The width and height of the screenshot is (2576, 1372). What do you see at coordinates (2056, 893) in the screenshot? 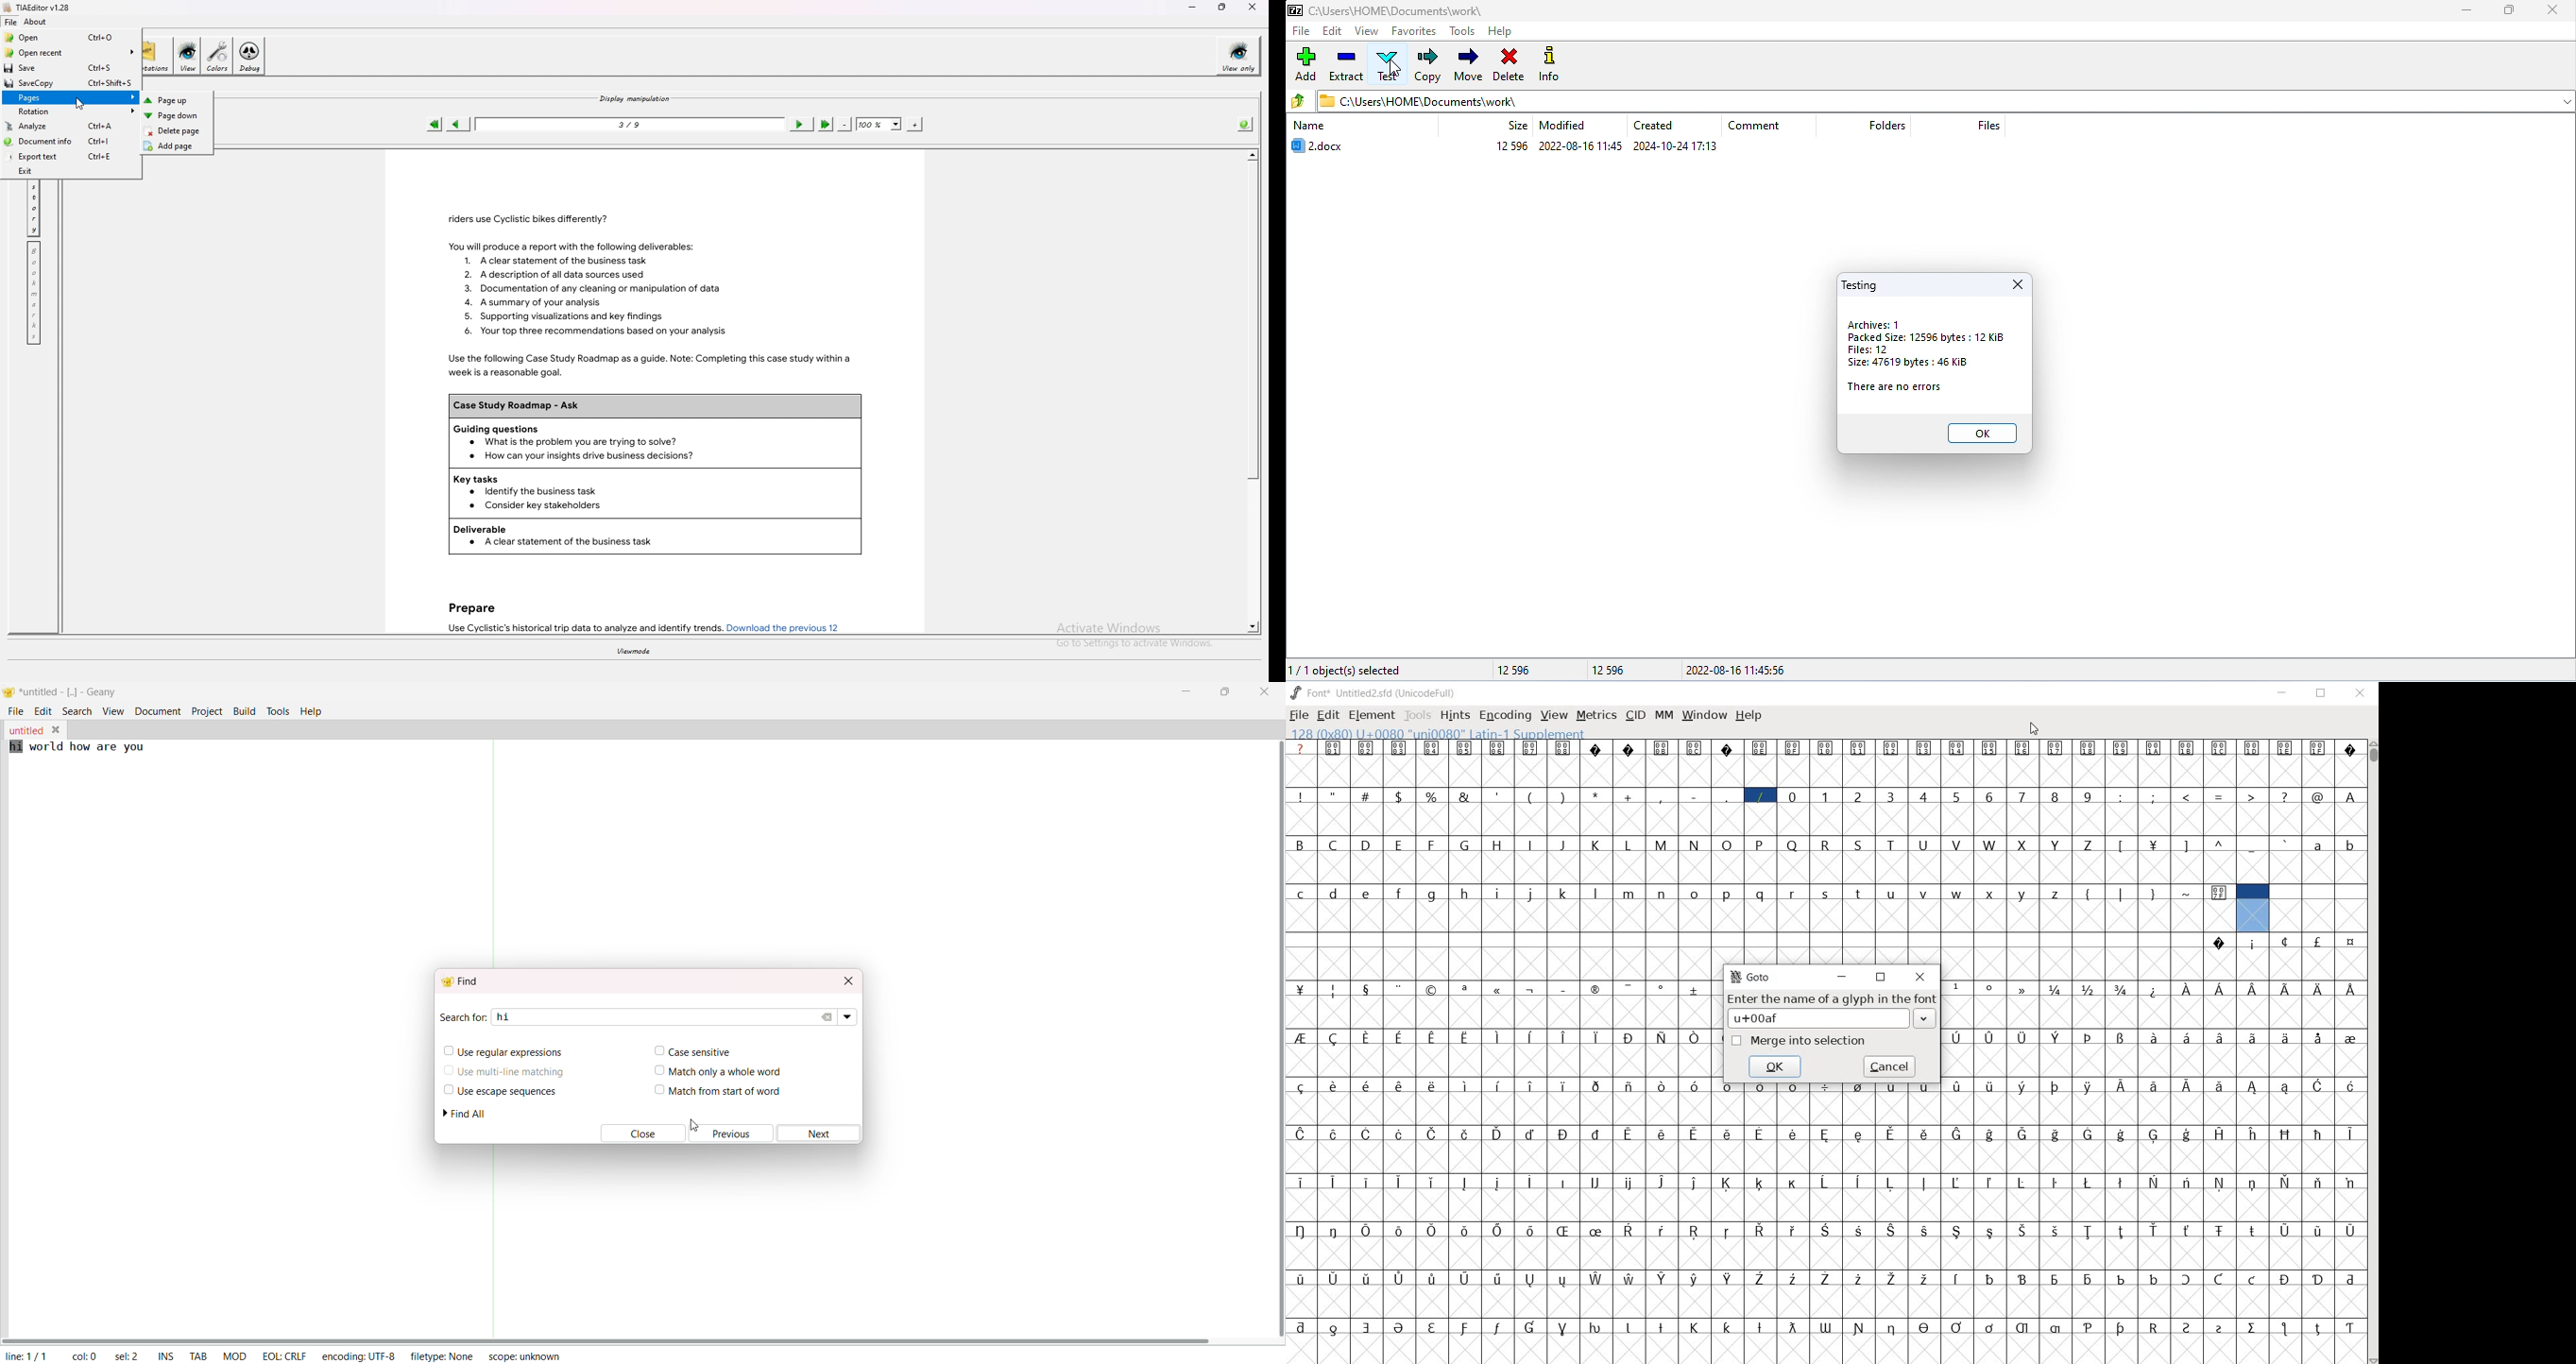
I see `z` at bounding box center [2056, 893].